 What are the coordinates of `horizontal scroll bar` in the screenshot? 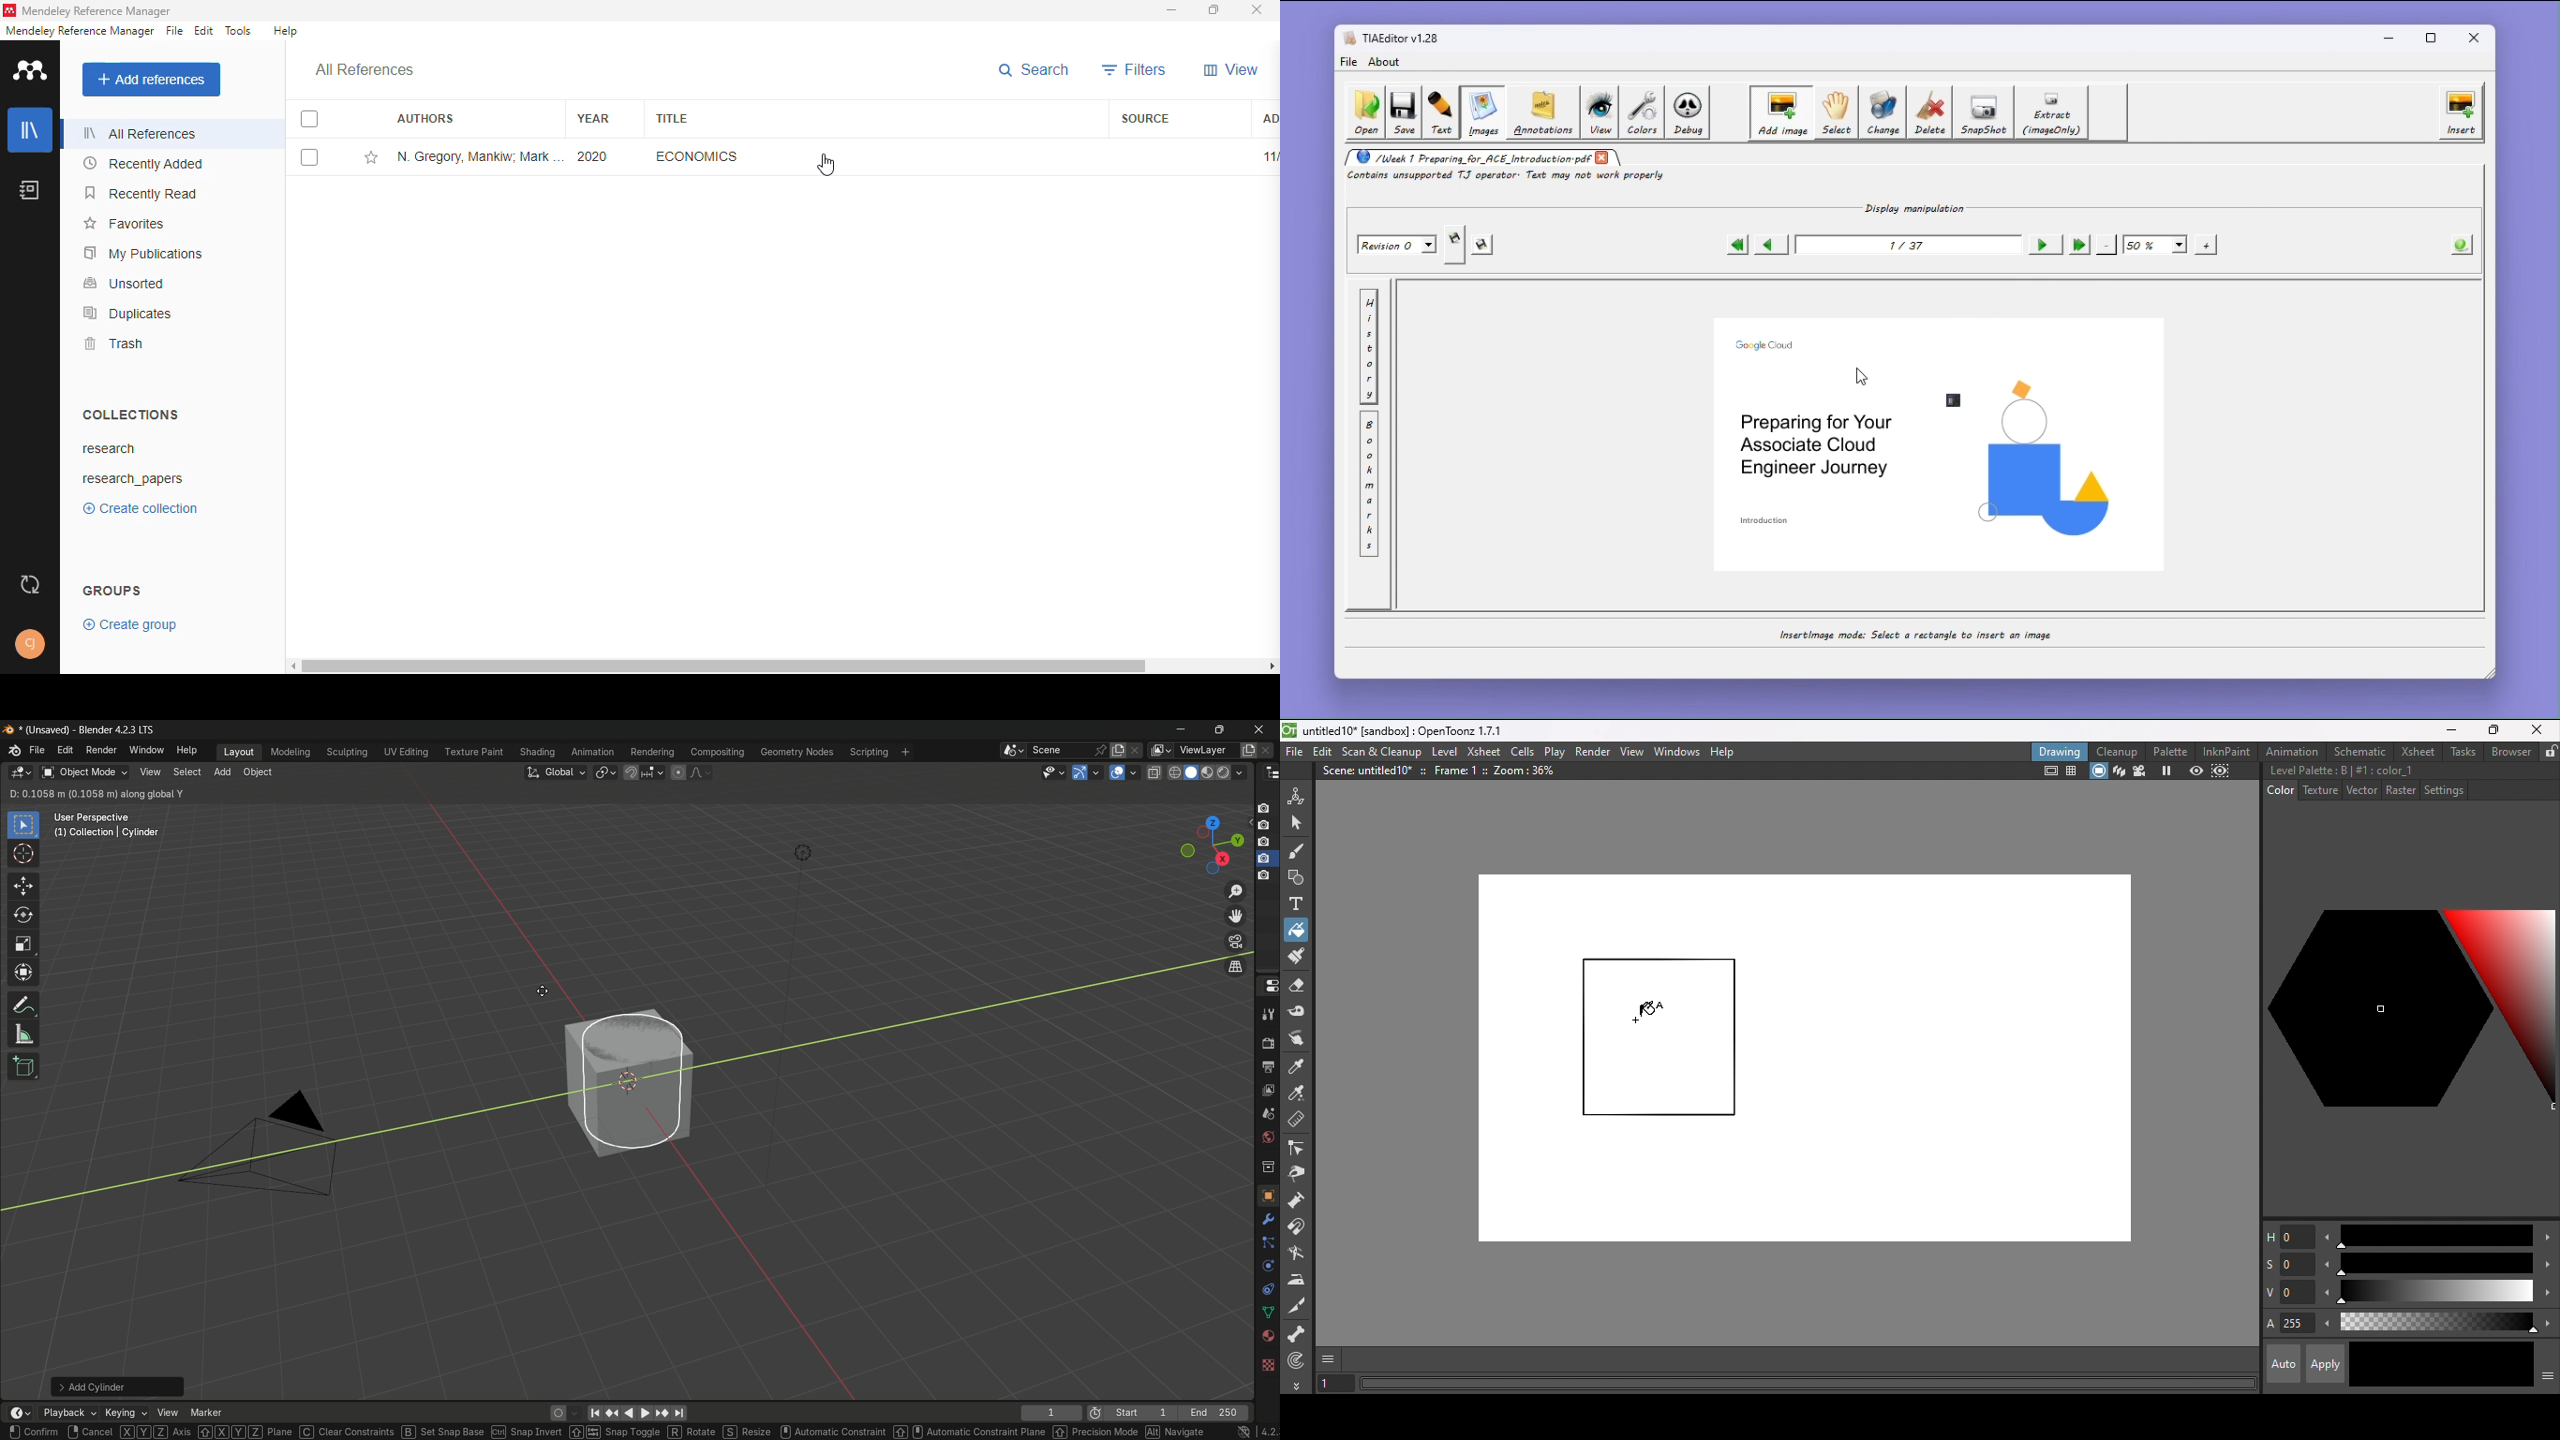 It's located at (781, 667).